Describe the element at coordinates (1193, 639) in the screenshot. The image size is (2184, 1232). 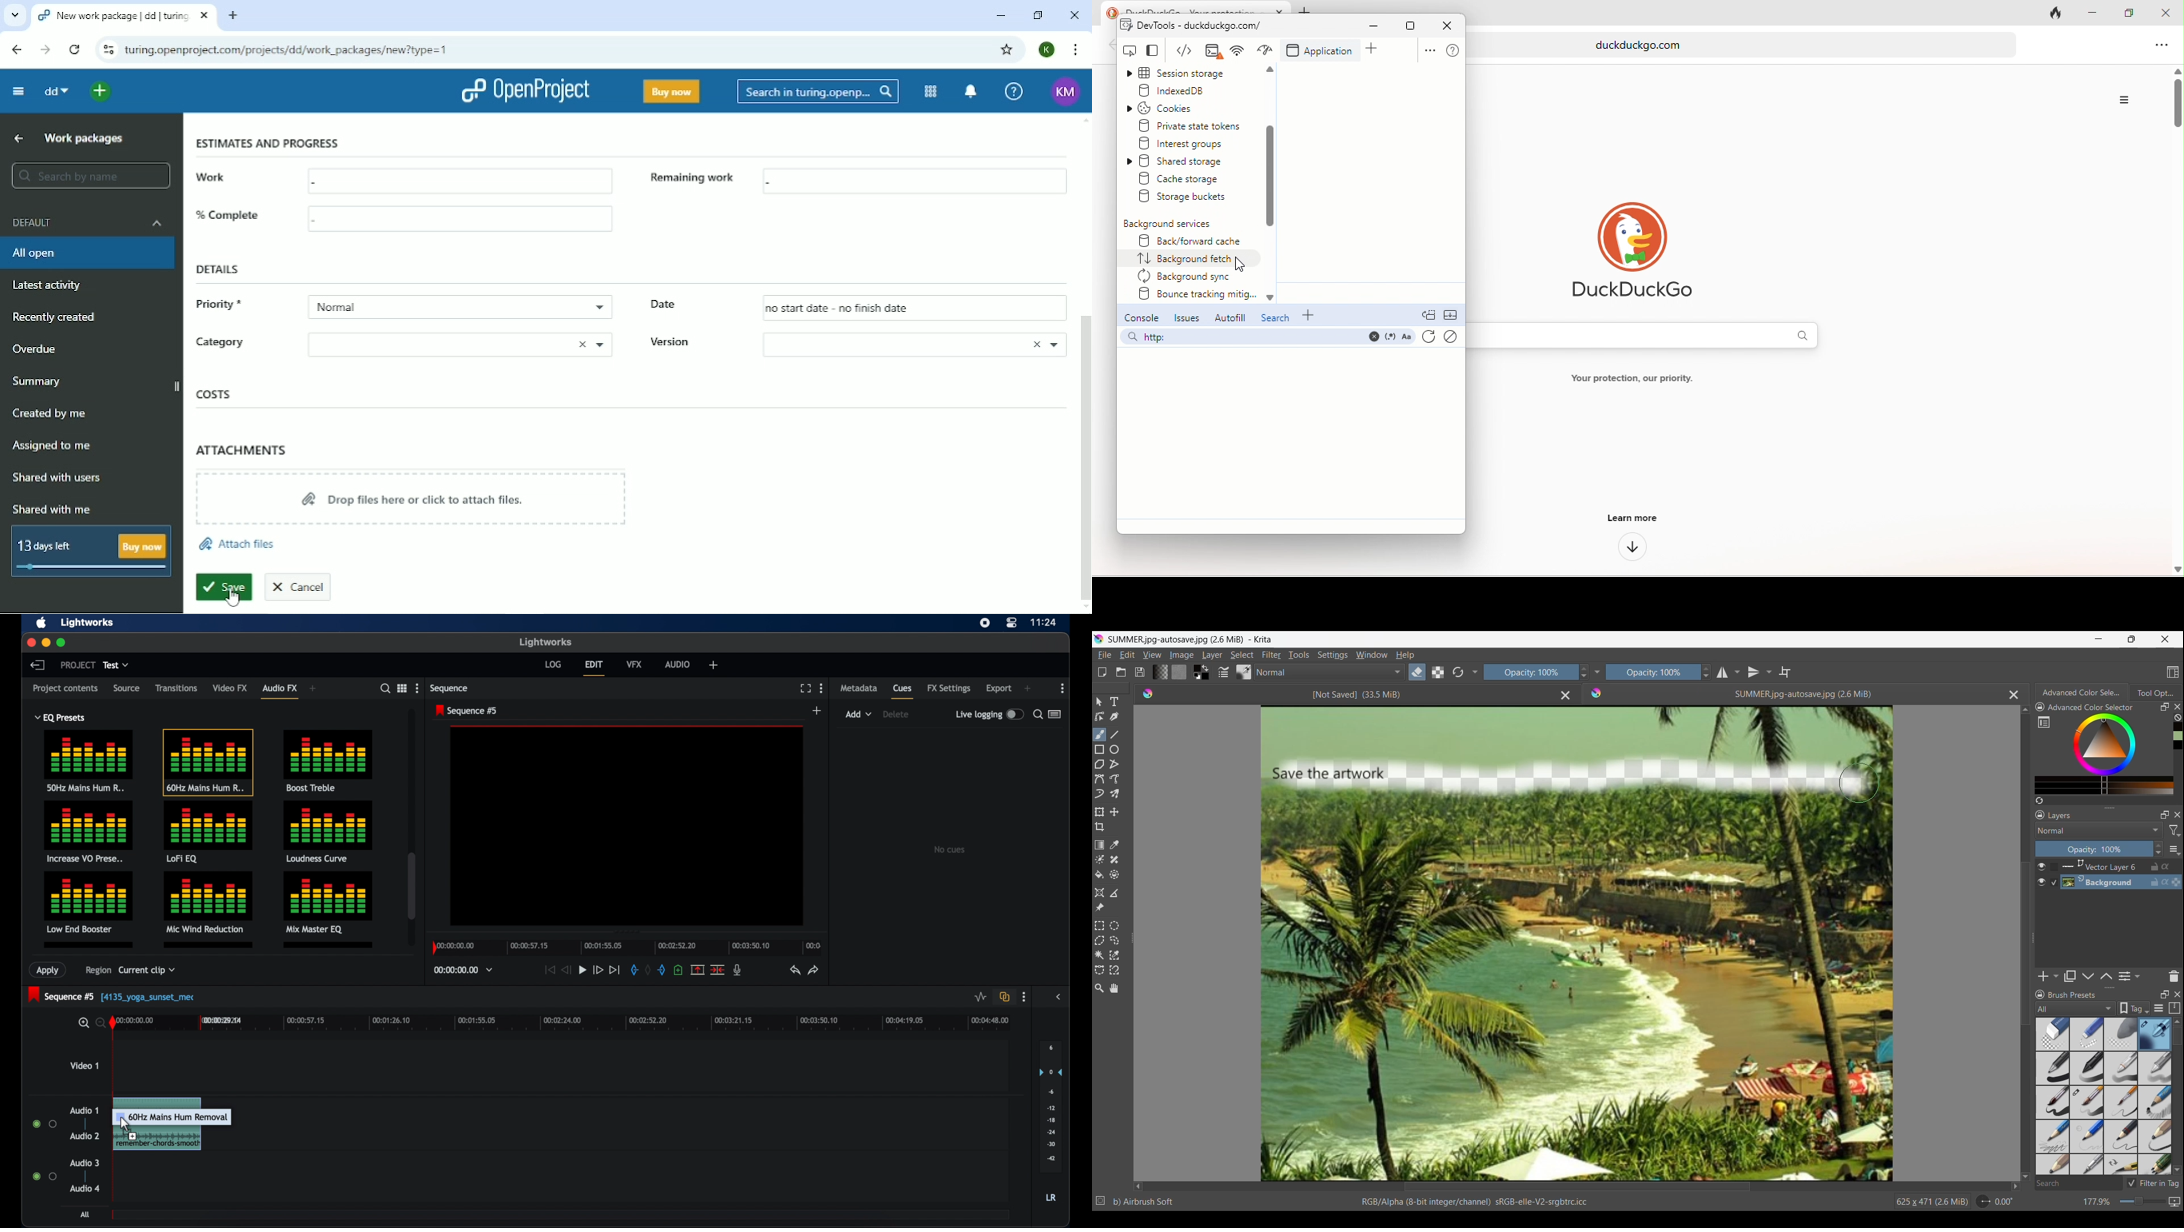
I see `SUMMER.jpg-autosave.jpg (2.6 MiB) - Krita` at that location.